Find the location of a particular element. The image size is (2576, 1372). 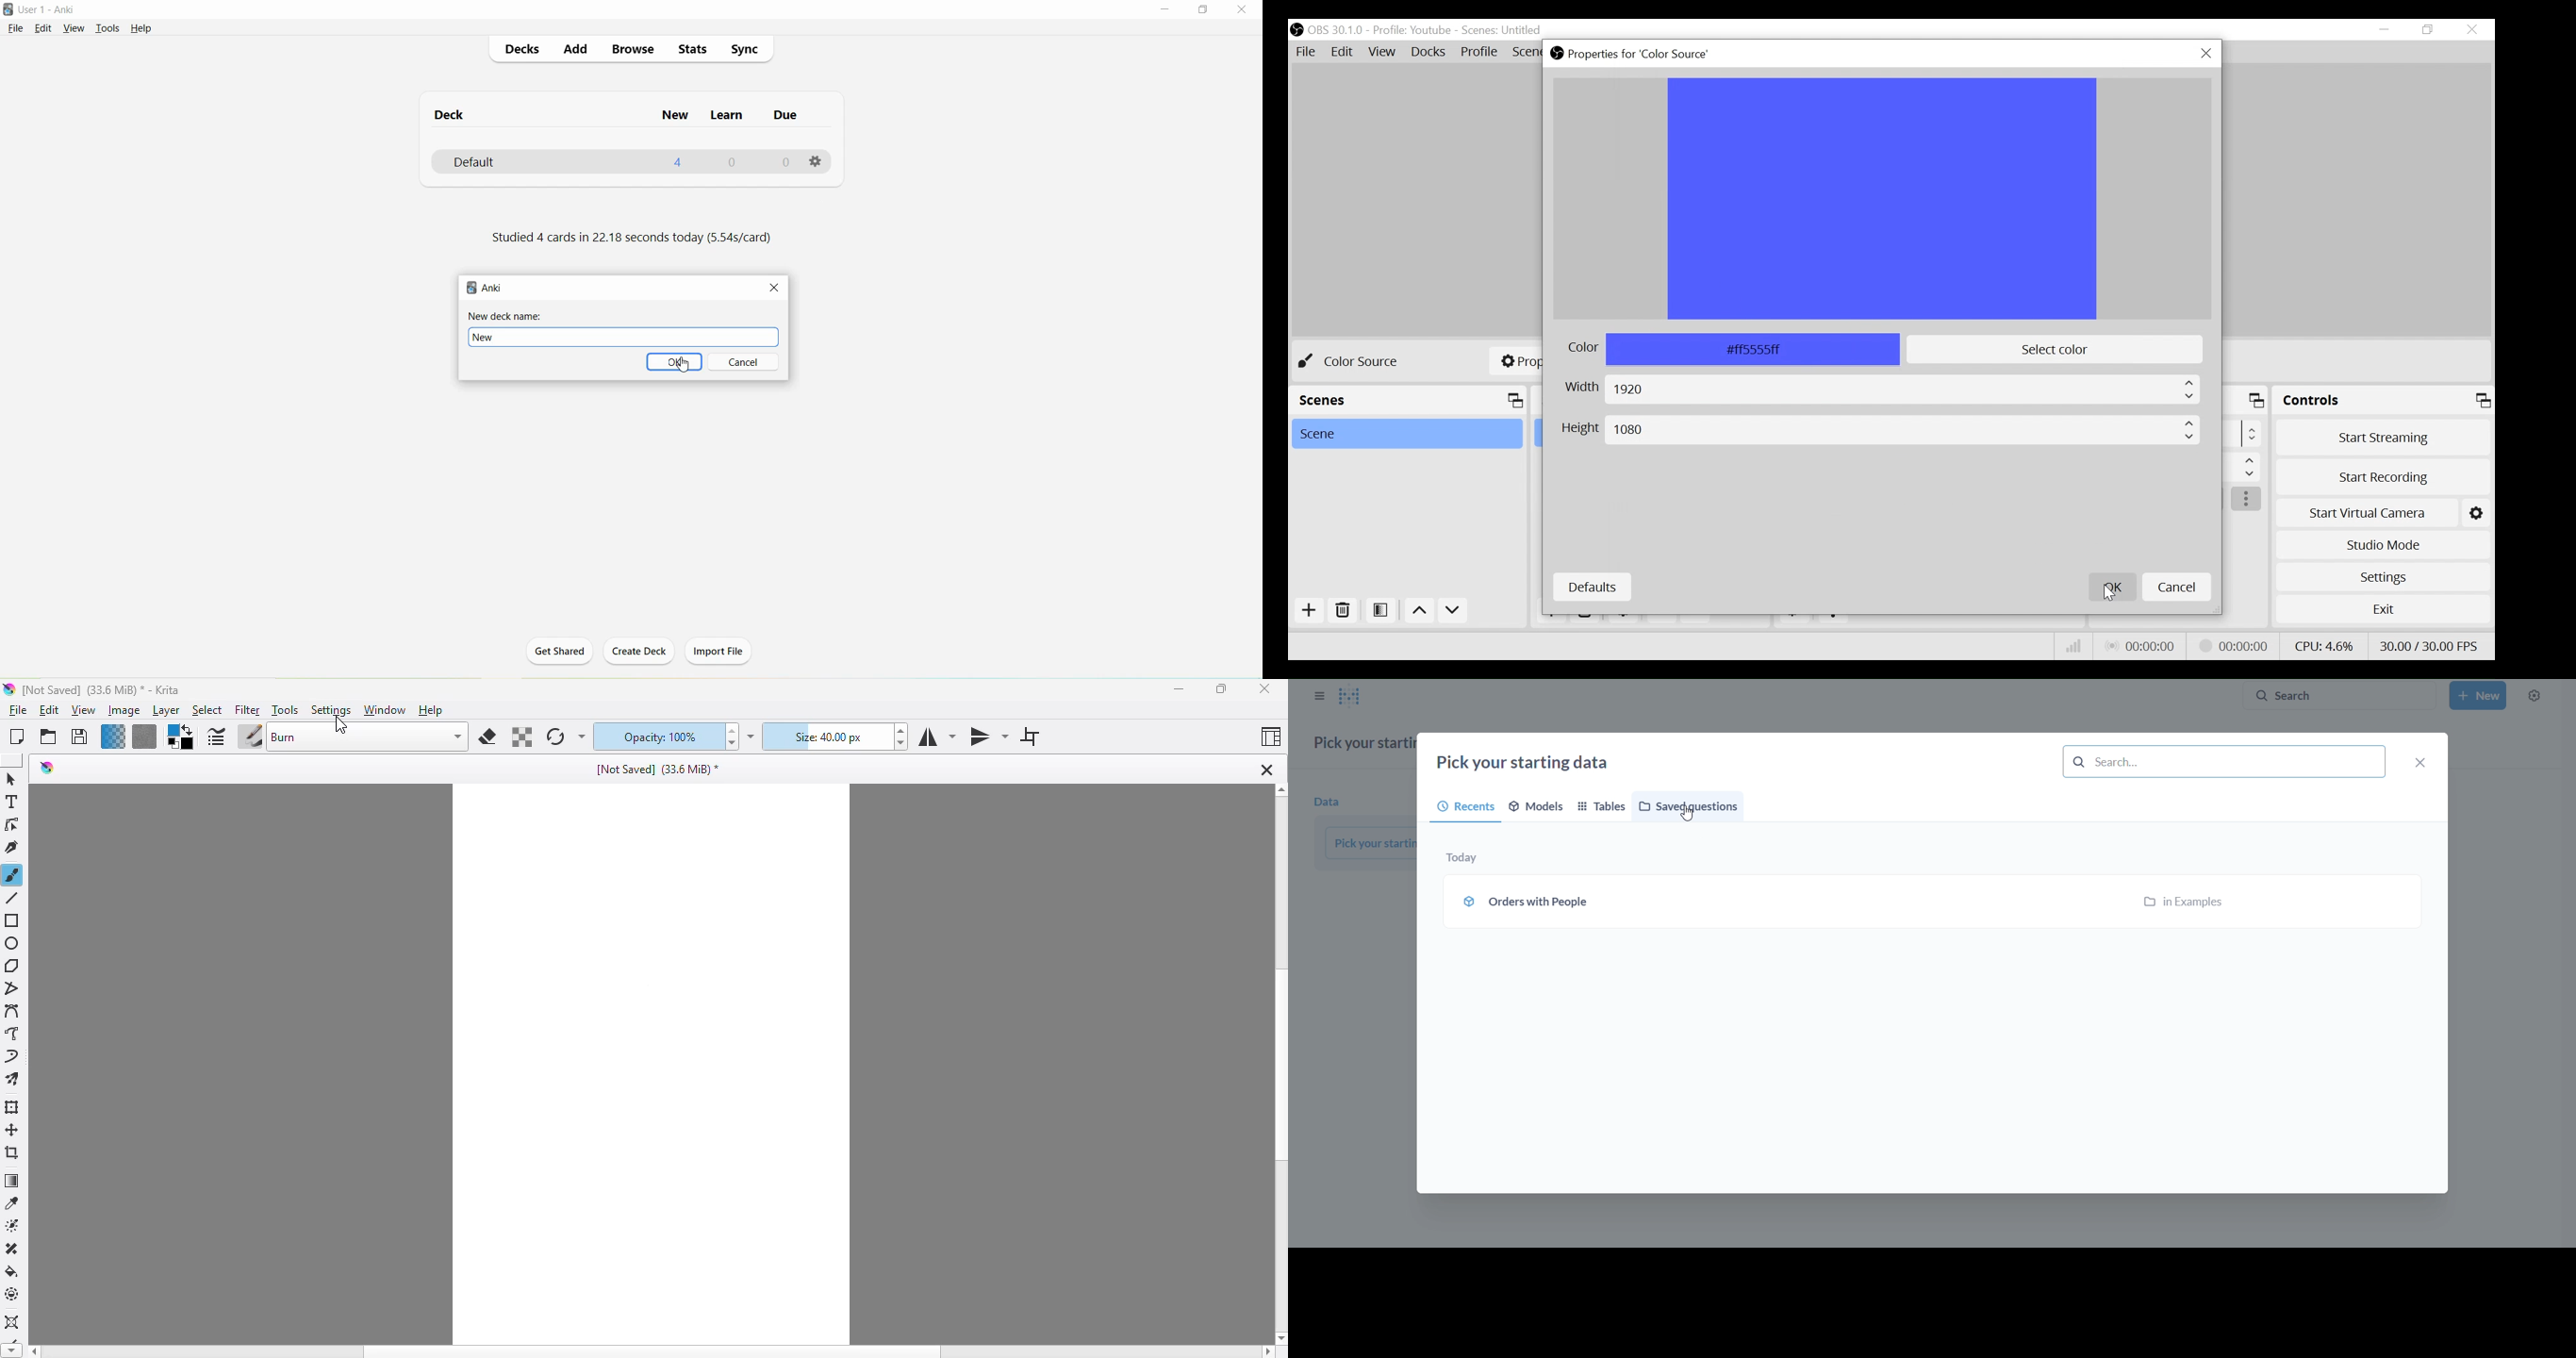

wrap around mode is located at coordinates (1030, 737).